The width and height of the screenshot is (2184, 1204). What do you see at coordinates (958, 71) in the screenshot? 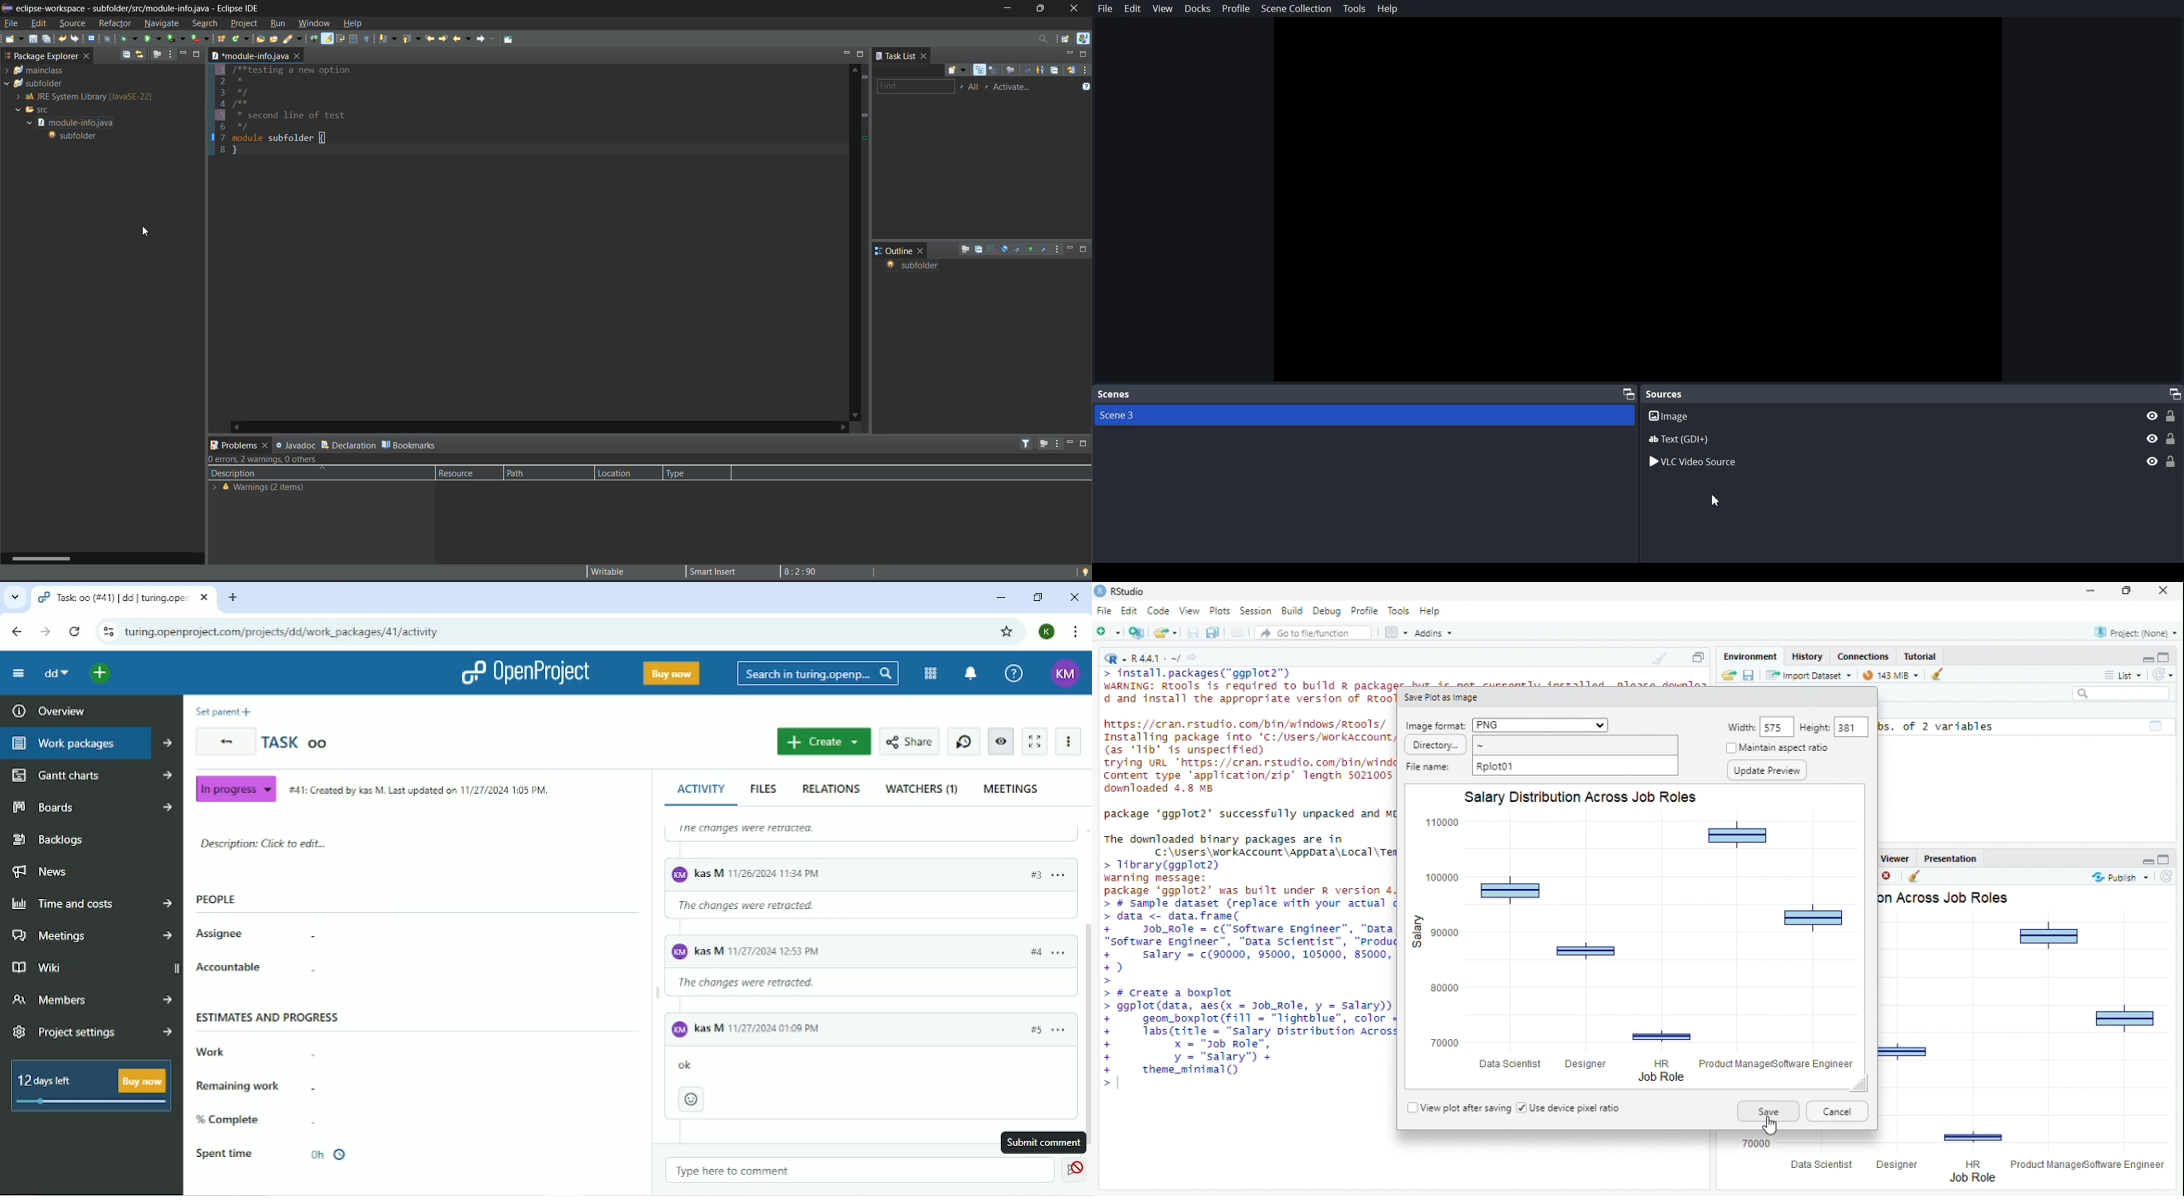
I see `new task` at bounding box center [958, 71].